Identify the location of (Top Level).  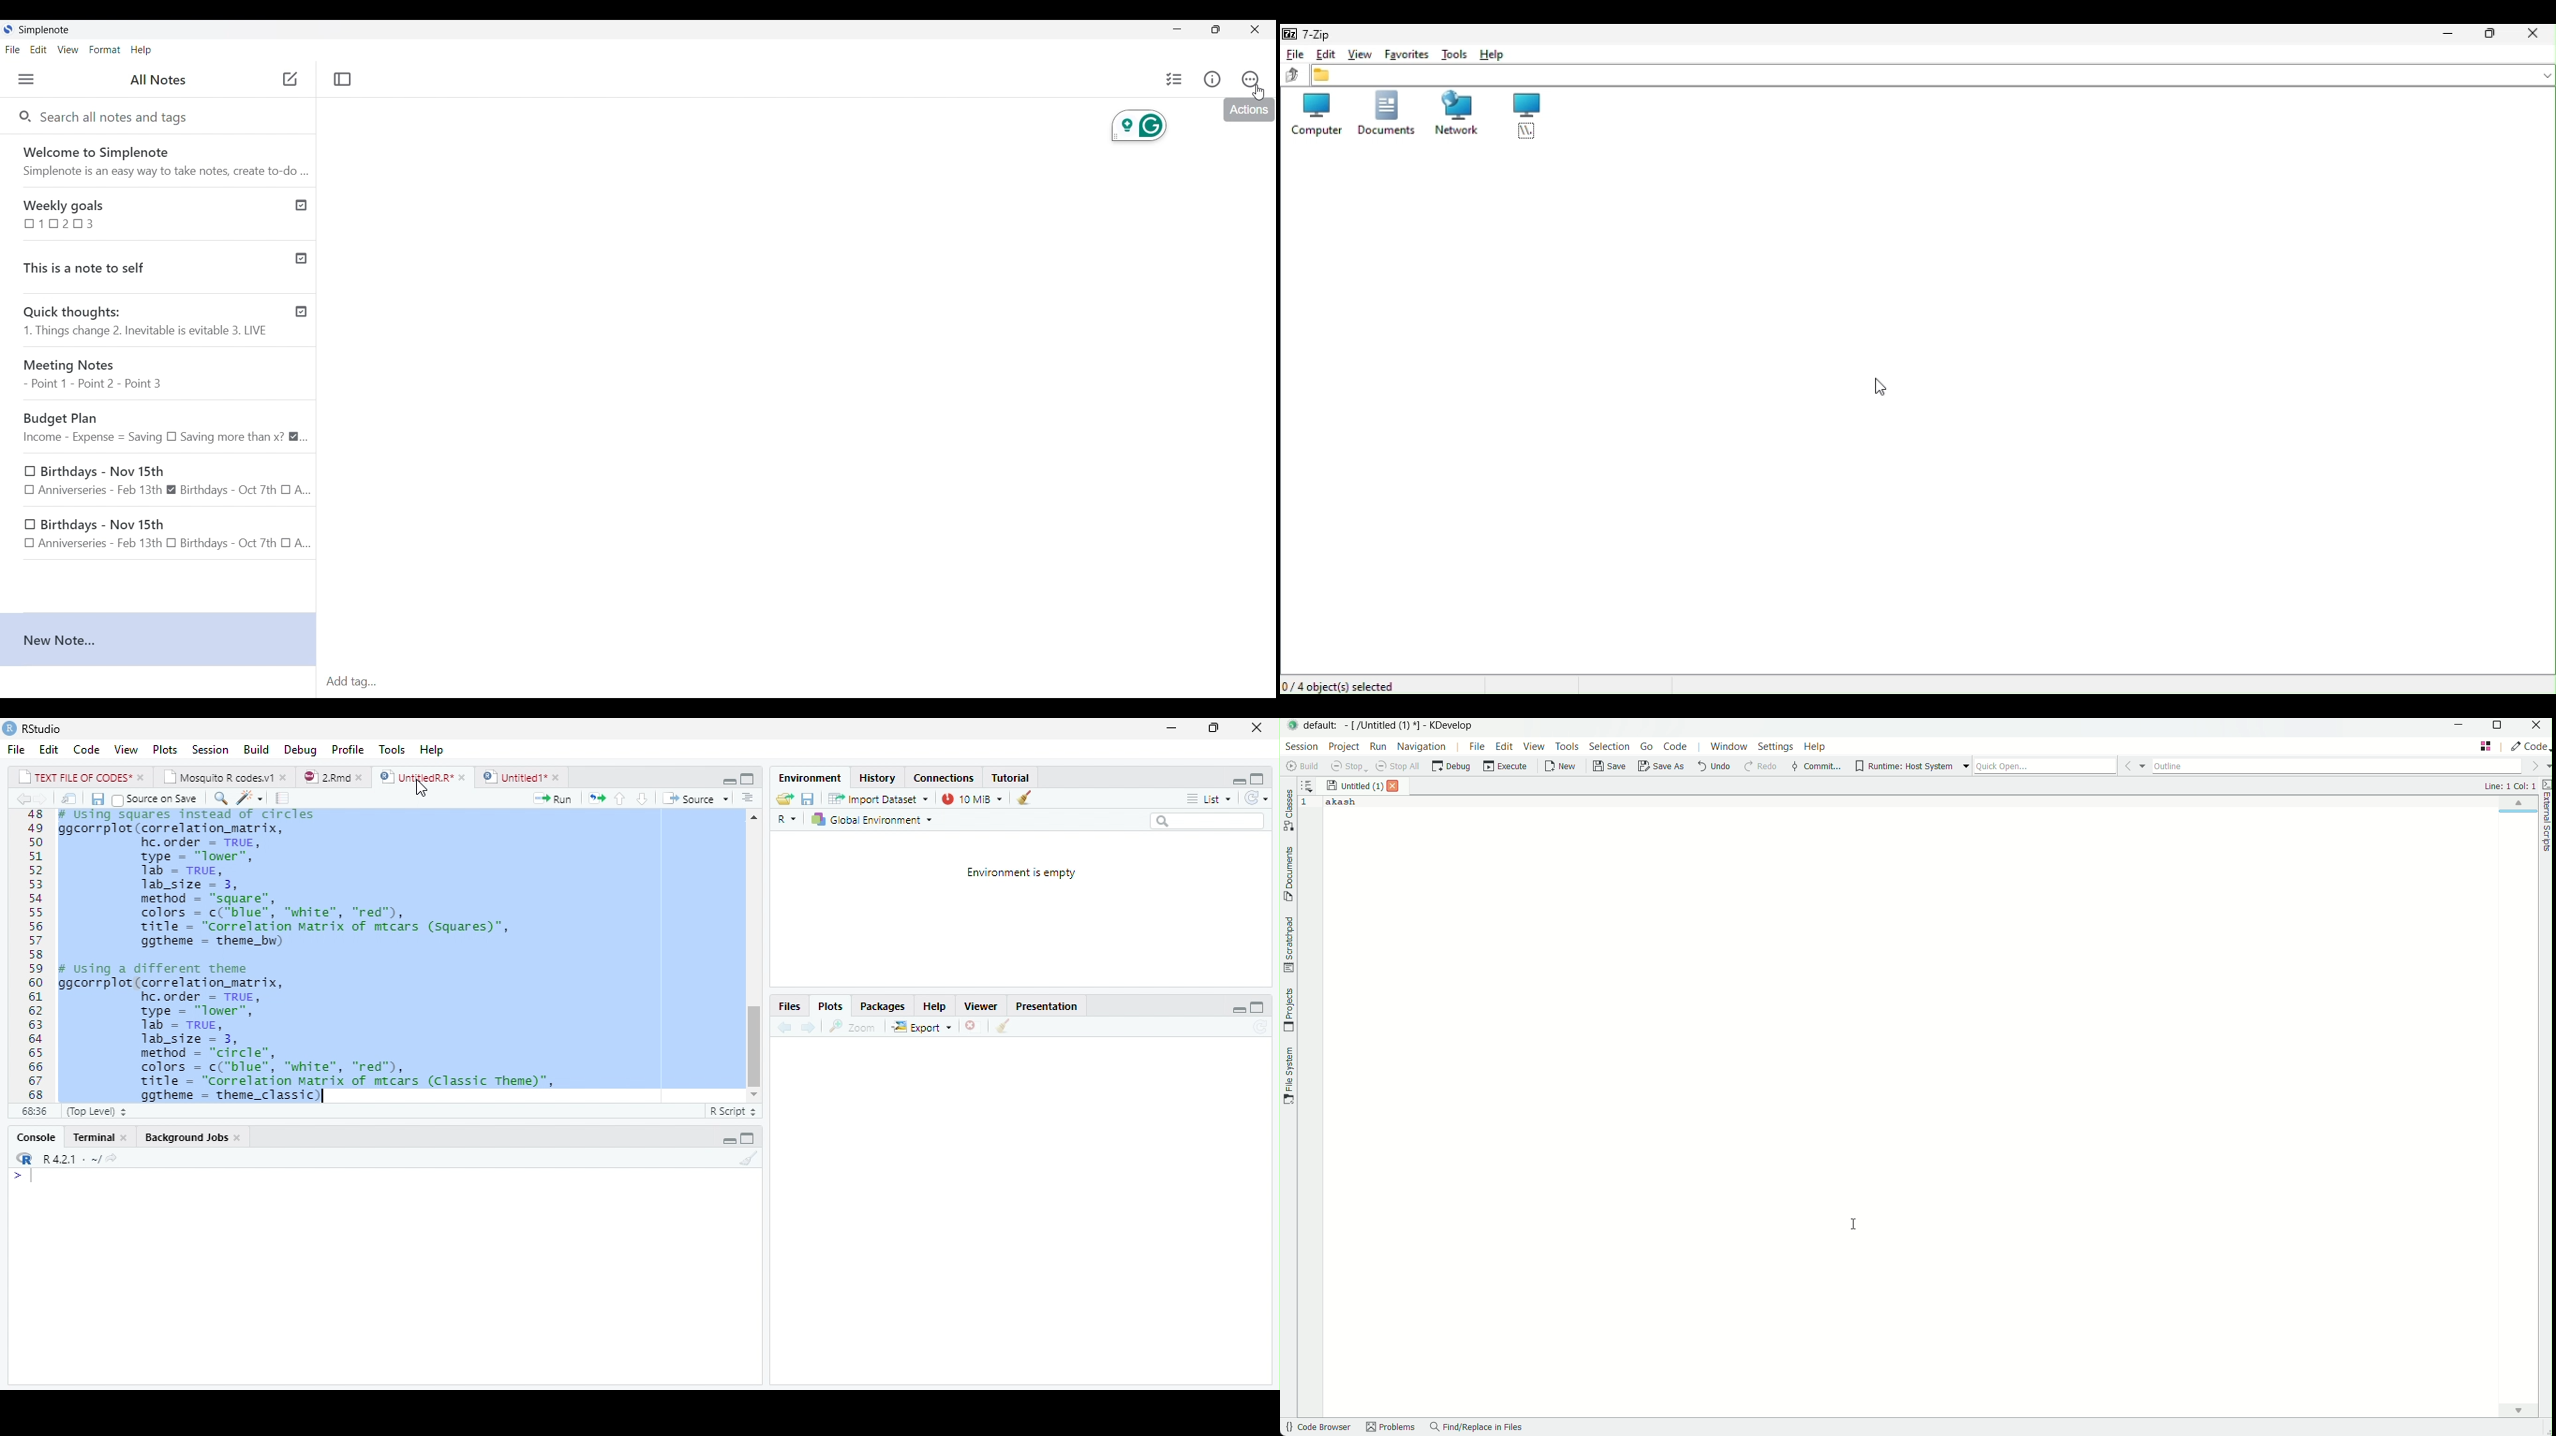
(94, 1112).